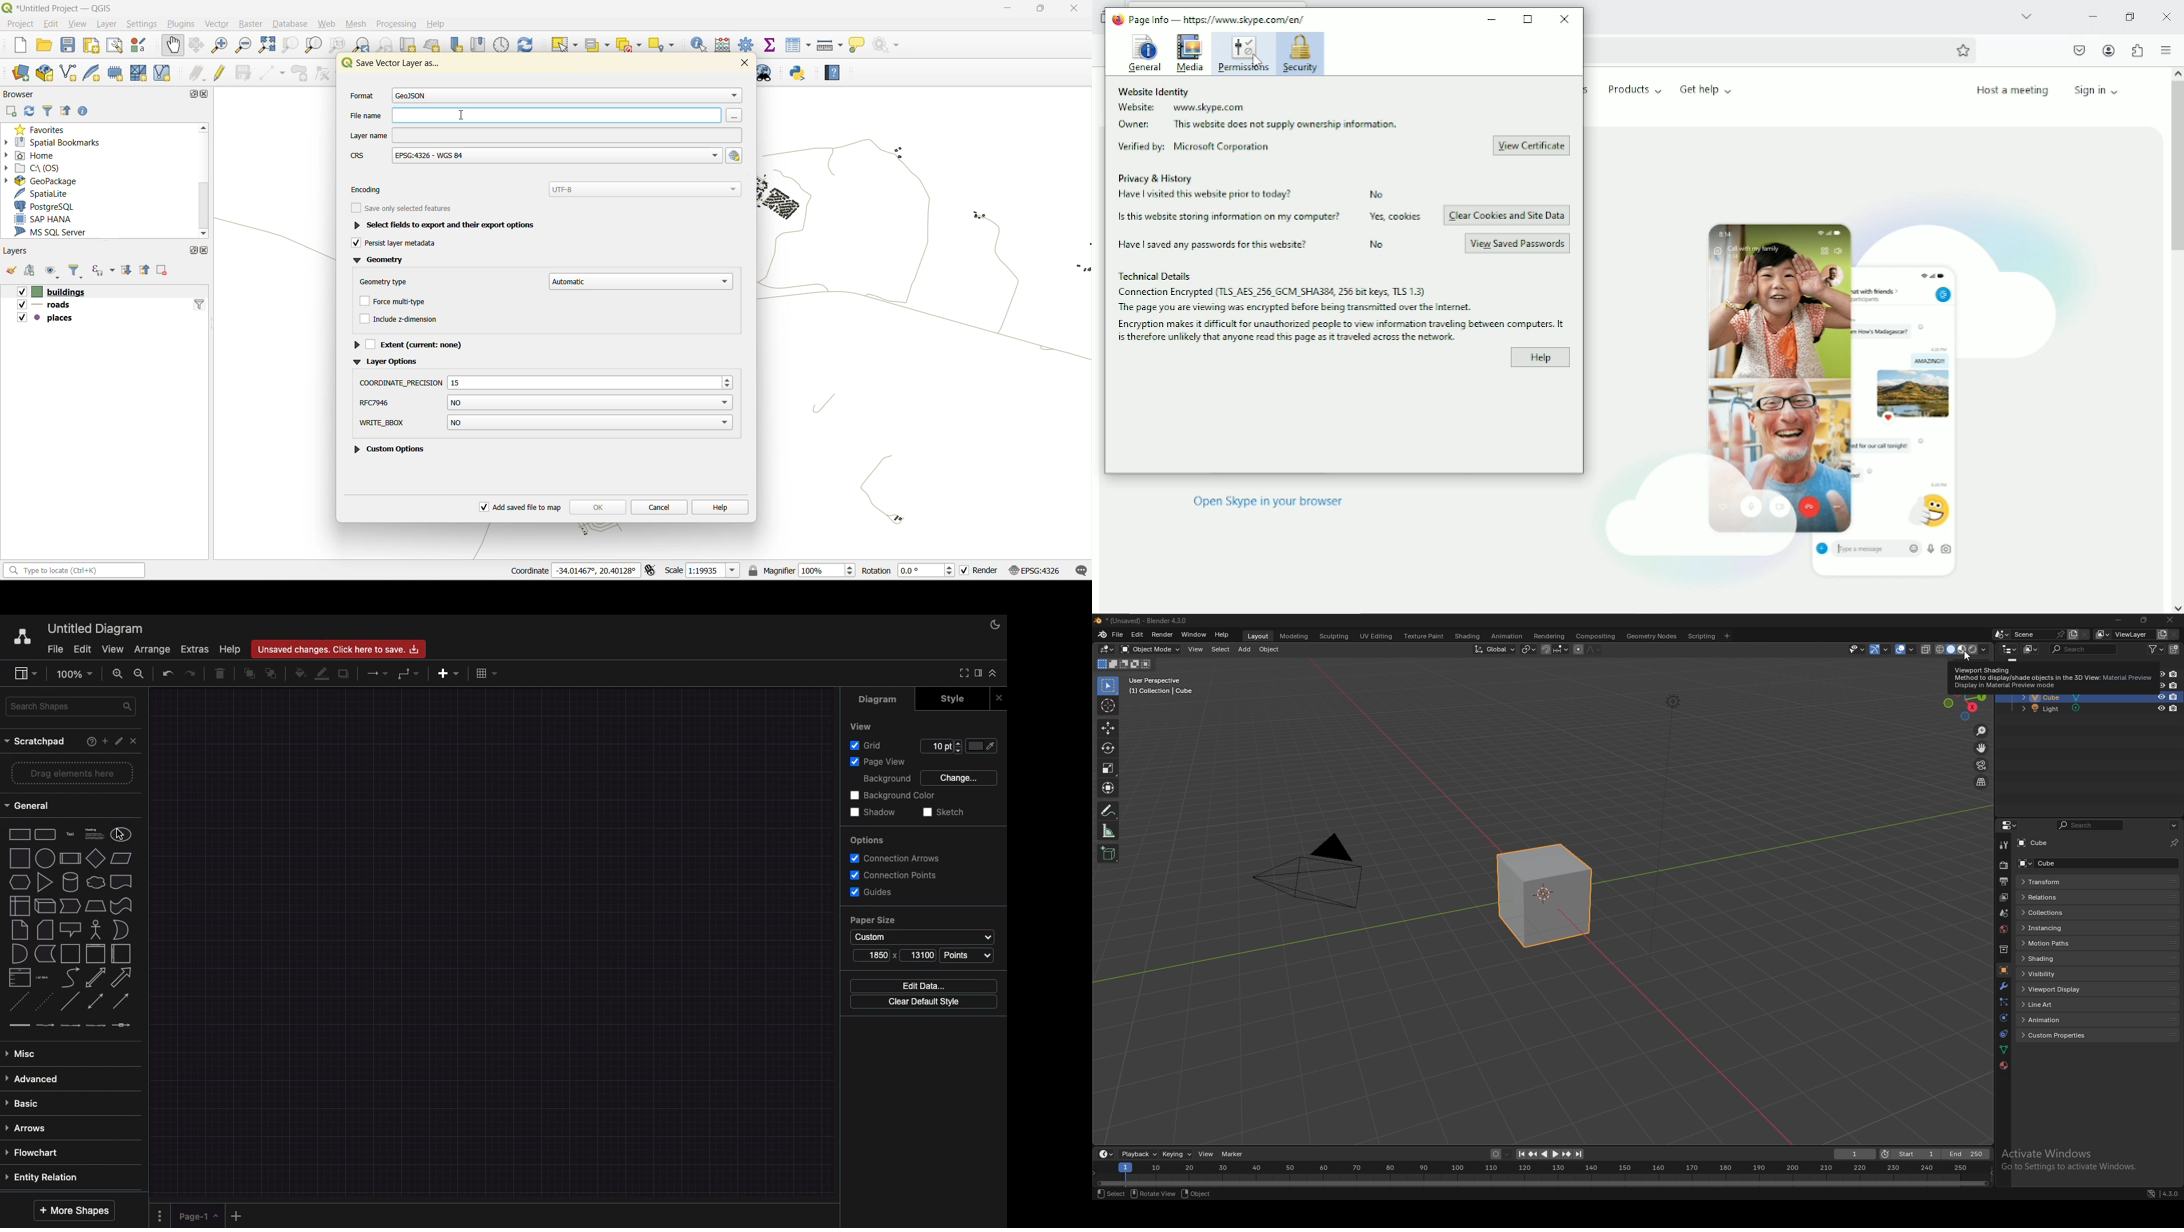 Image resolution: width=2184 pixels, height=1232 pixels. I want to click on Callout, so click(71, 929).